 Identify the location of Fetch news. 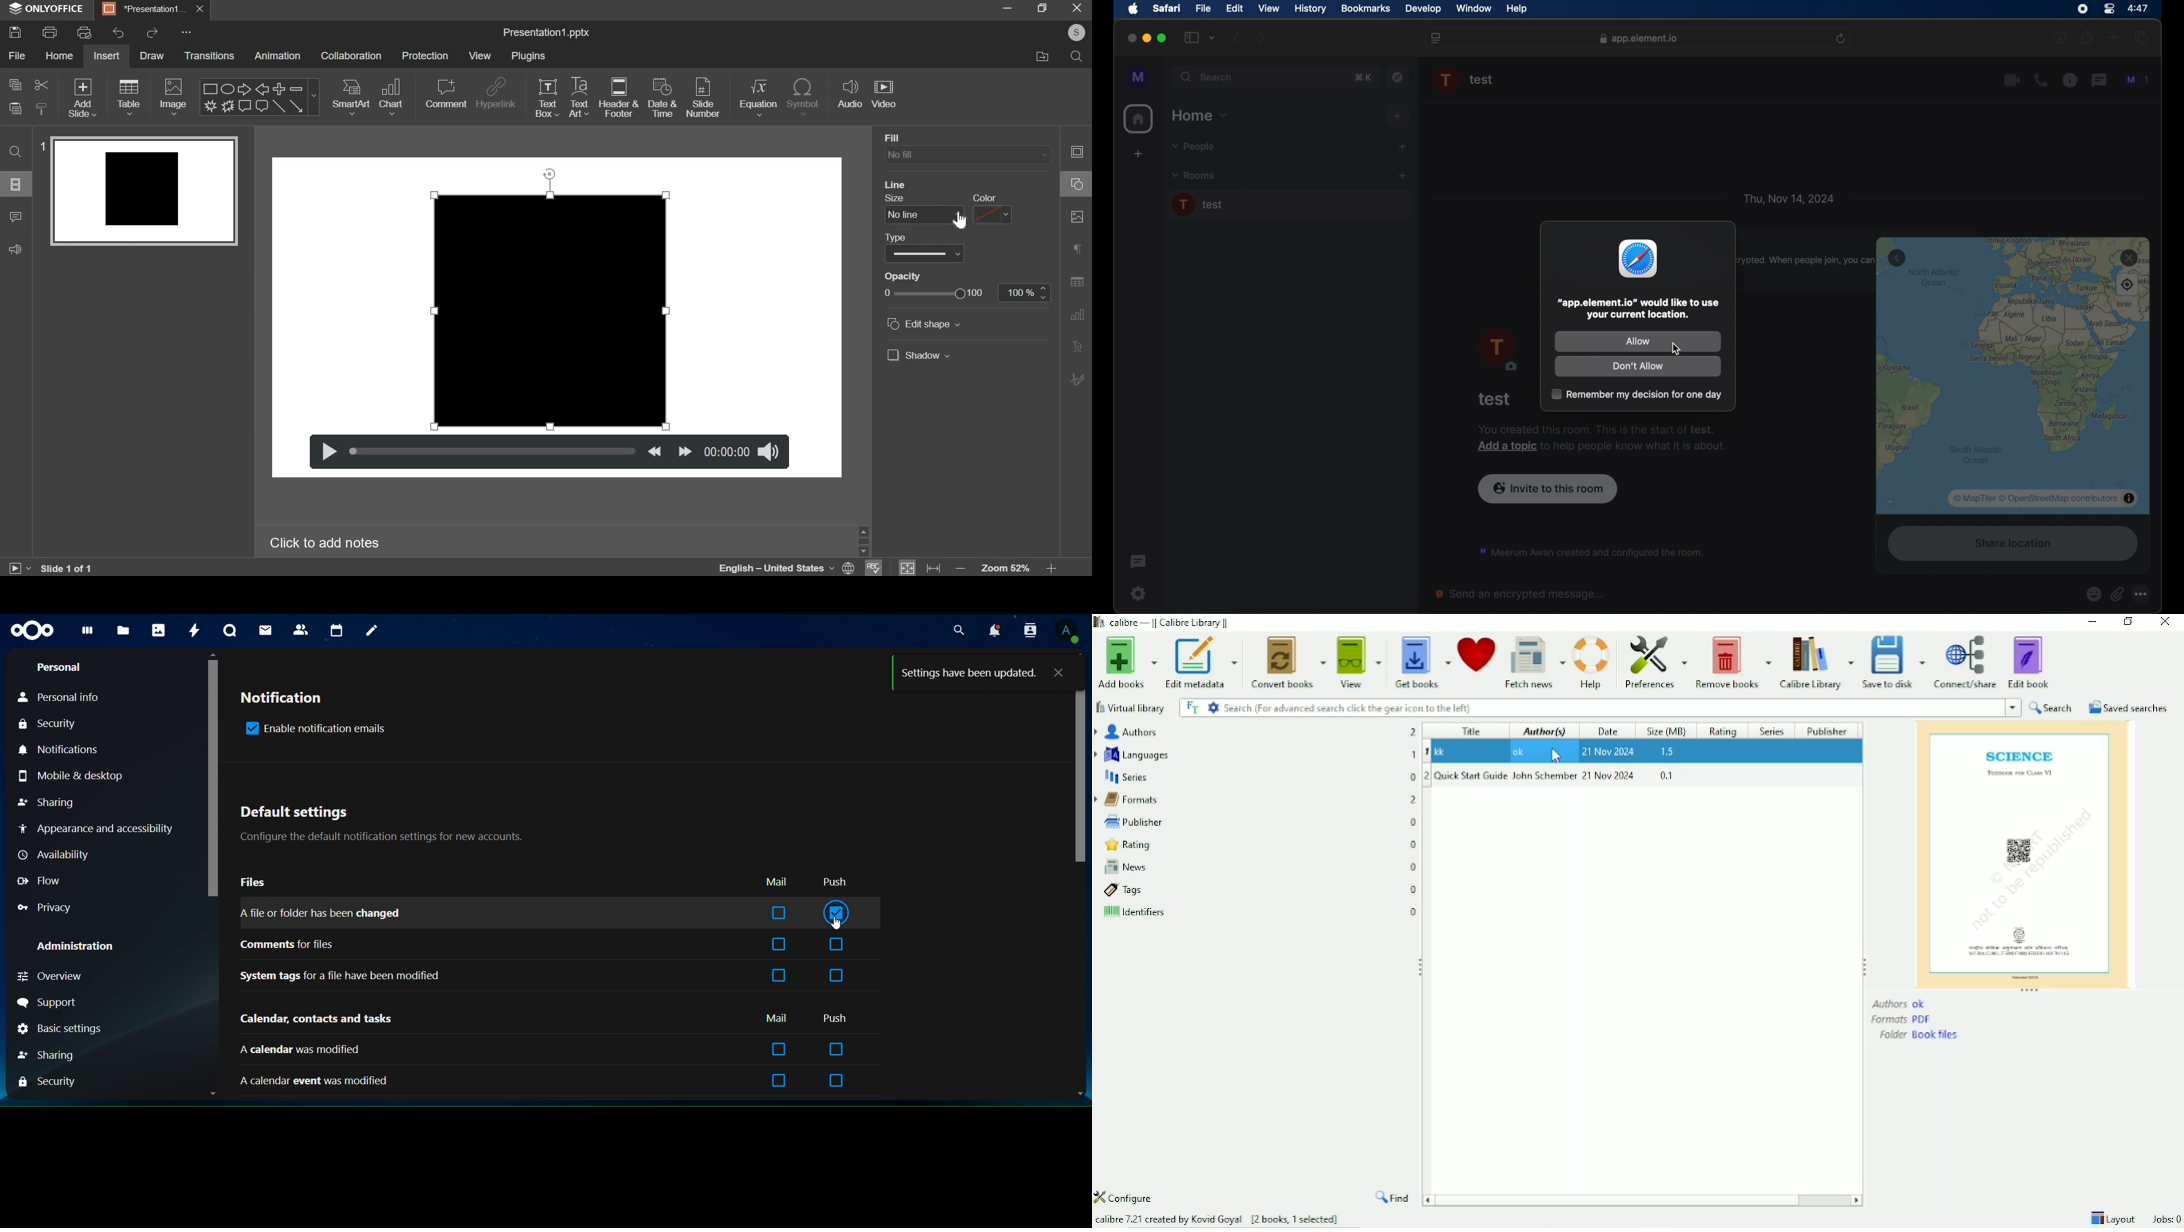
(1535, 664).